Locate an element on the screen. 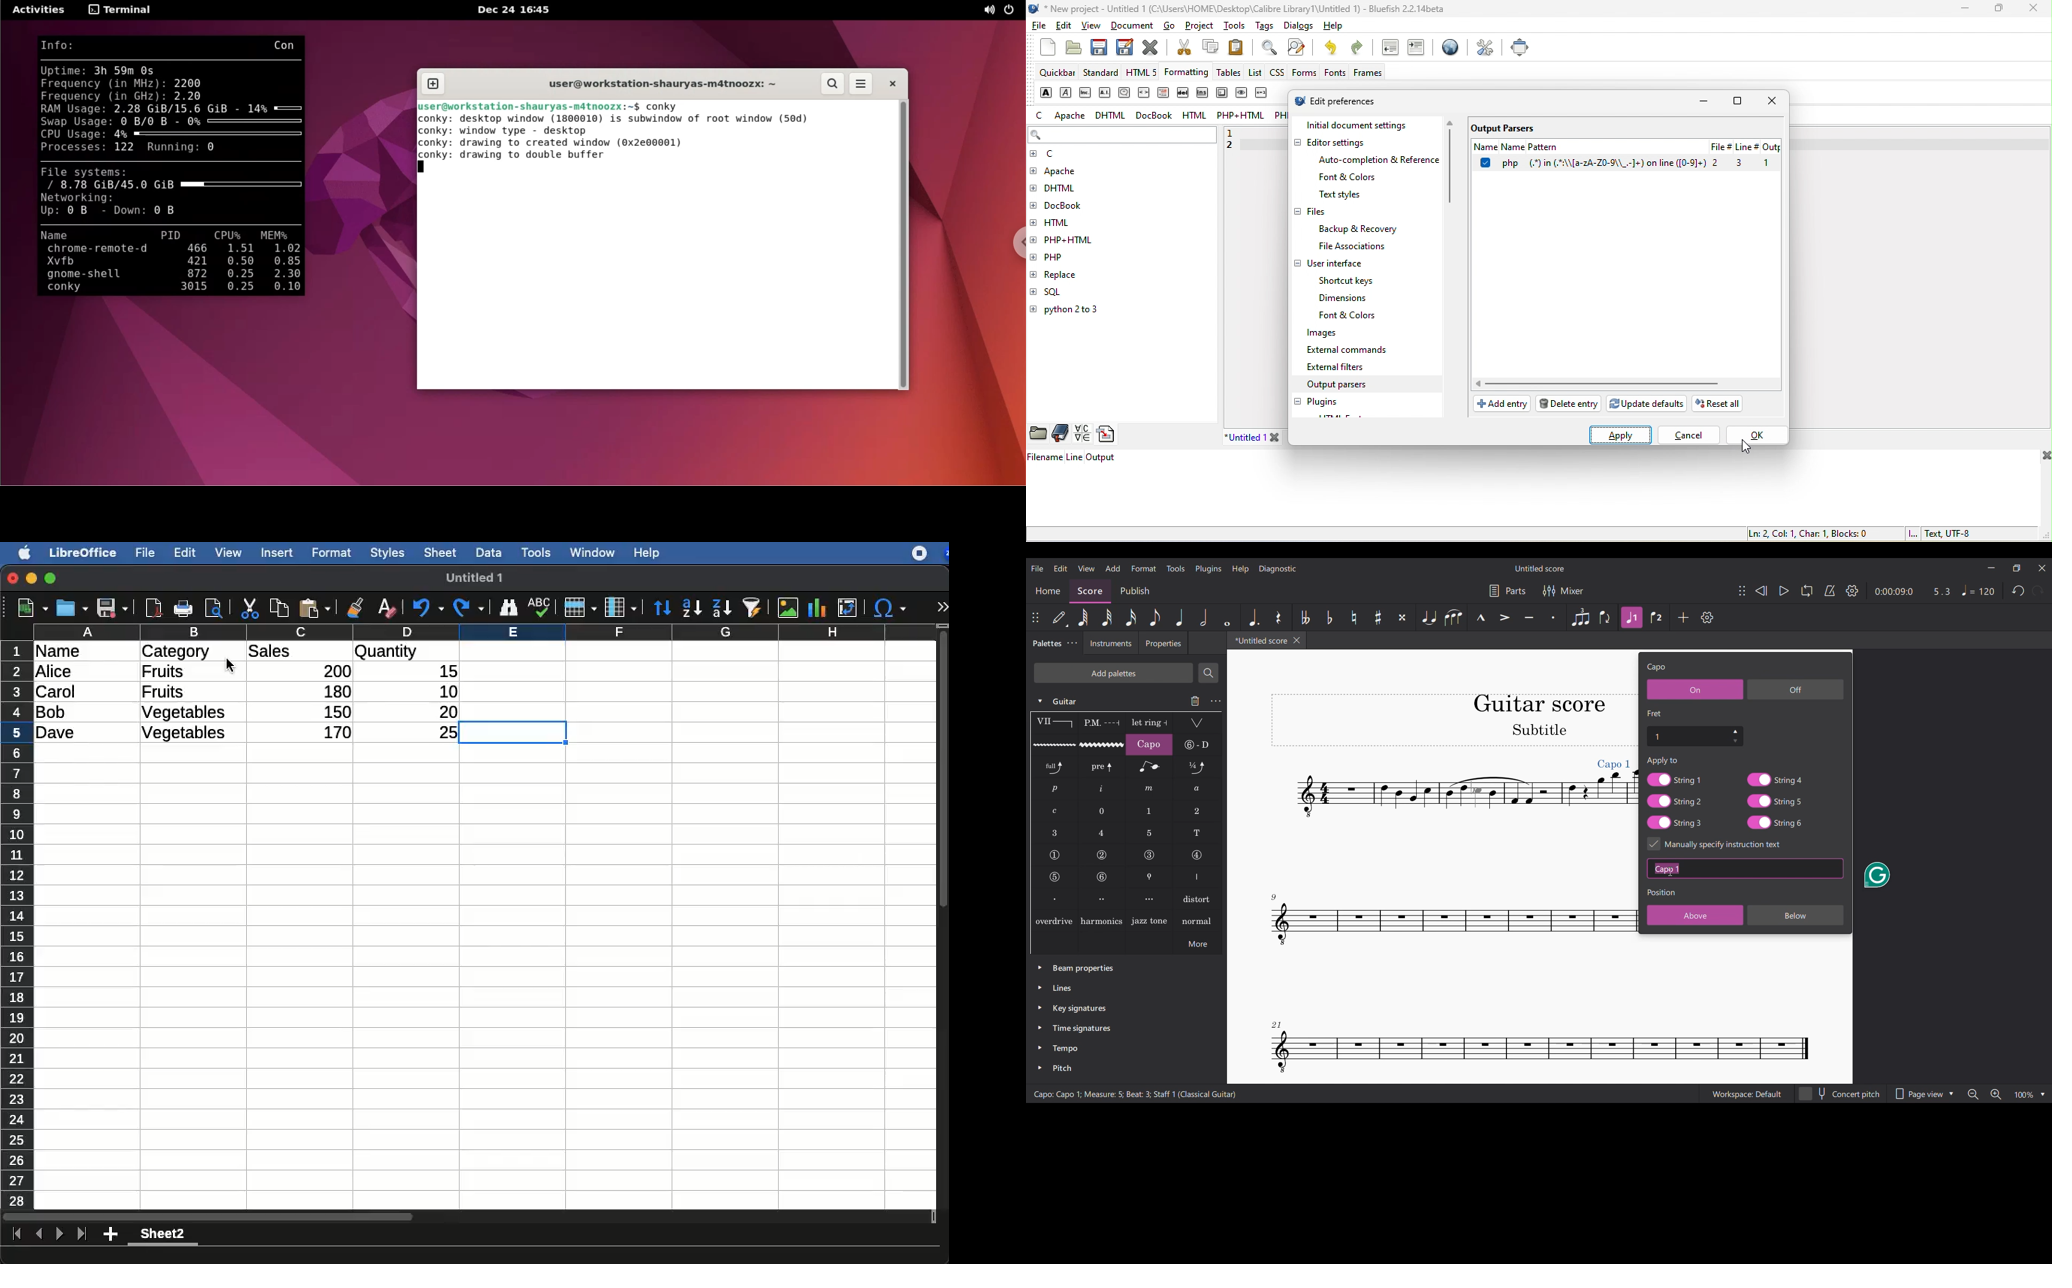 The image size is (2072, 1288). Tempo is located at coordinates (1977, 590).